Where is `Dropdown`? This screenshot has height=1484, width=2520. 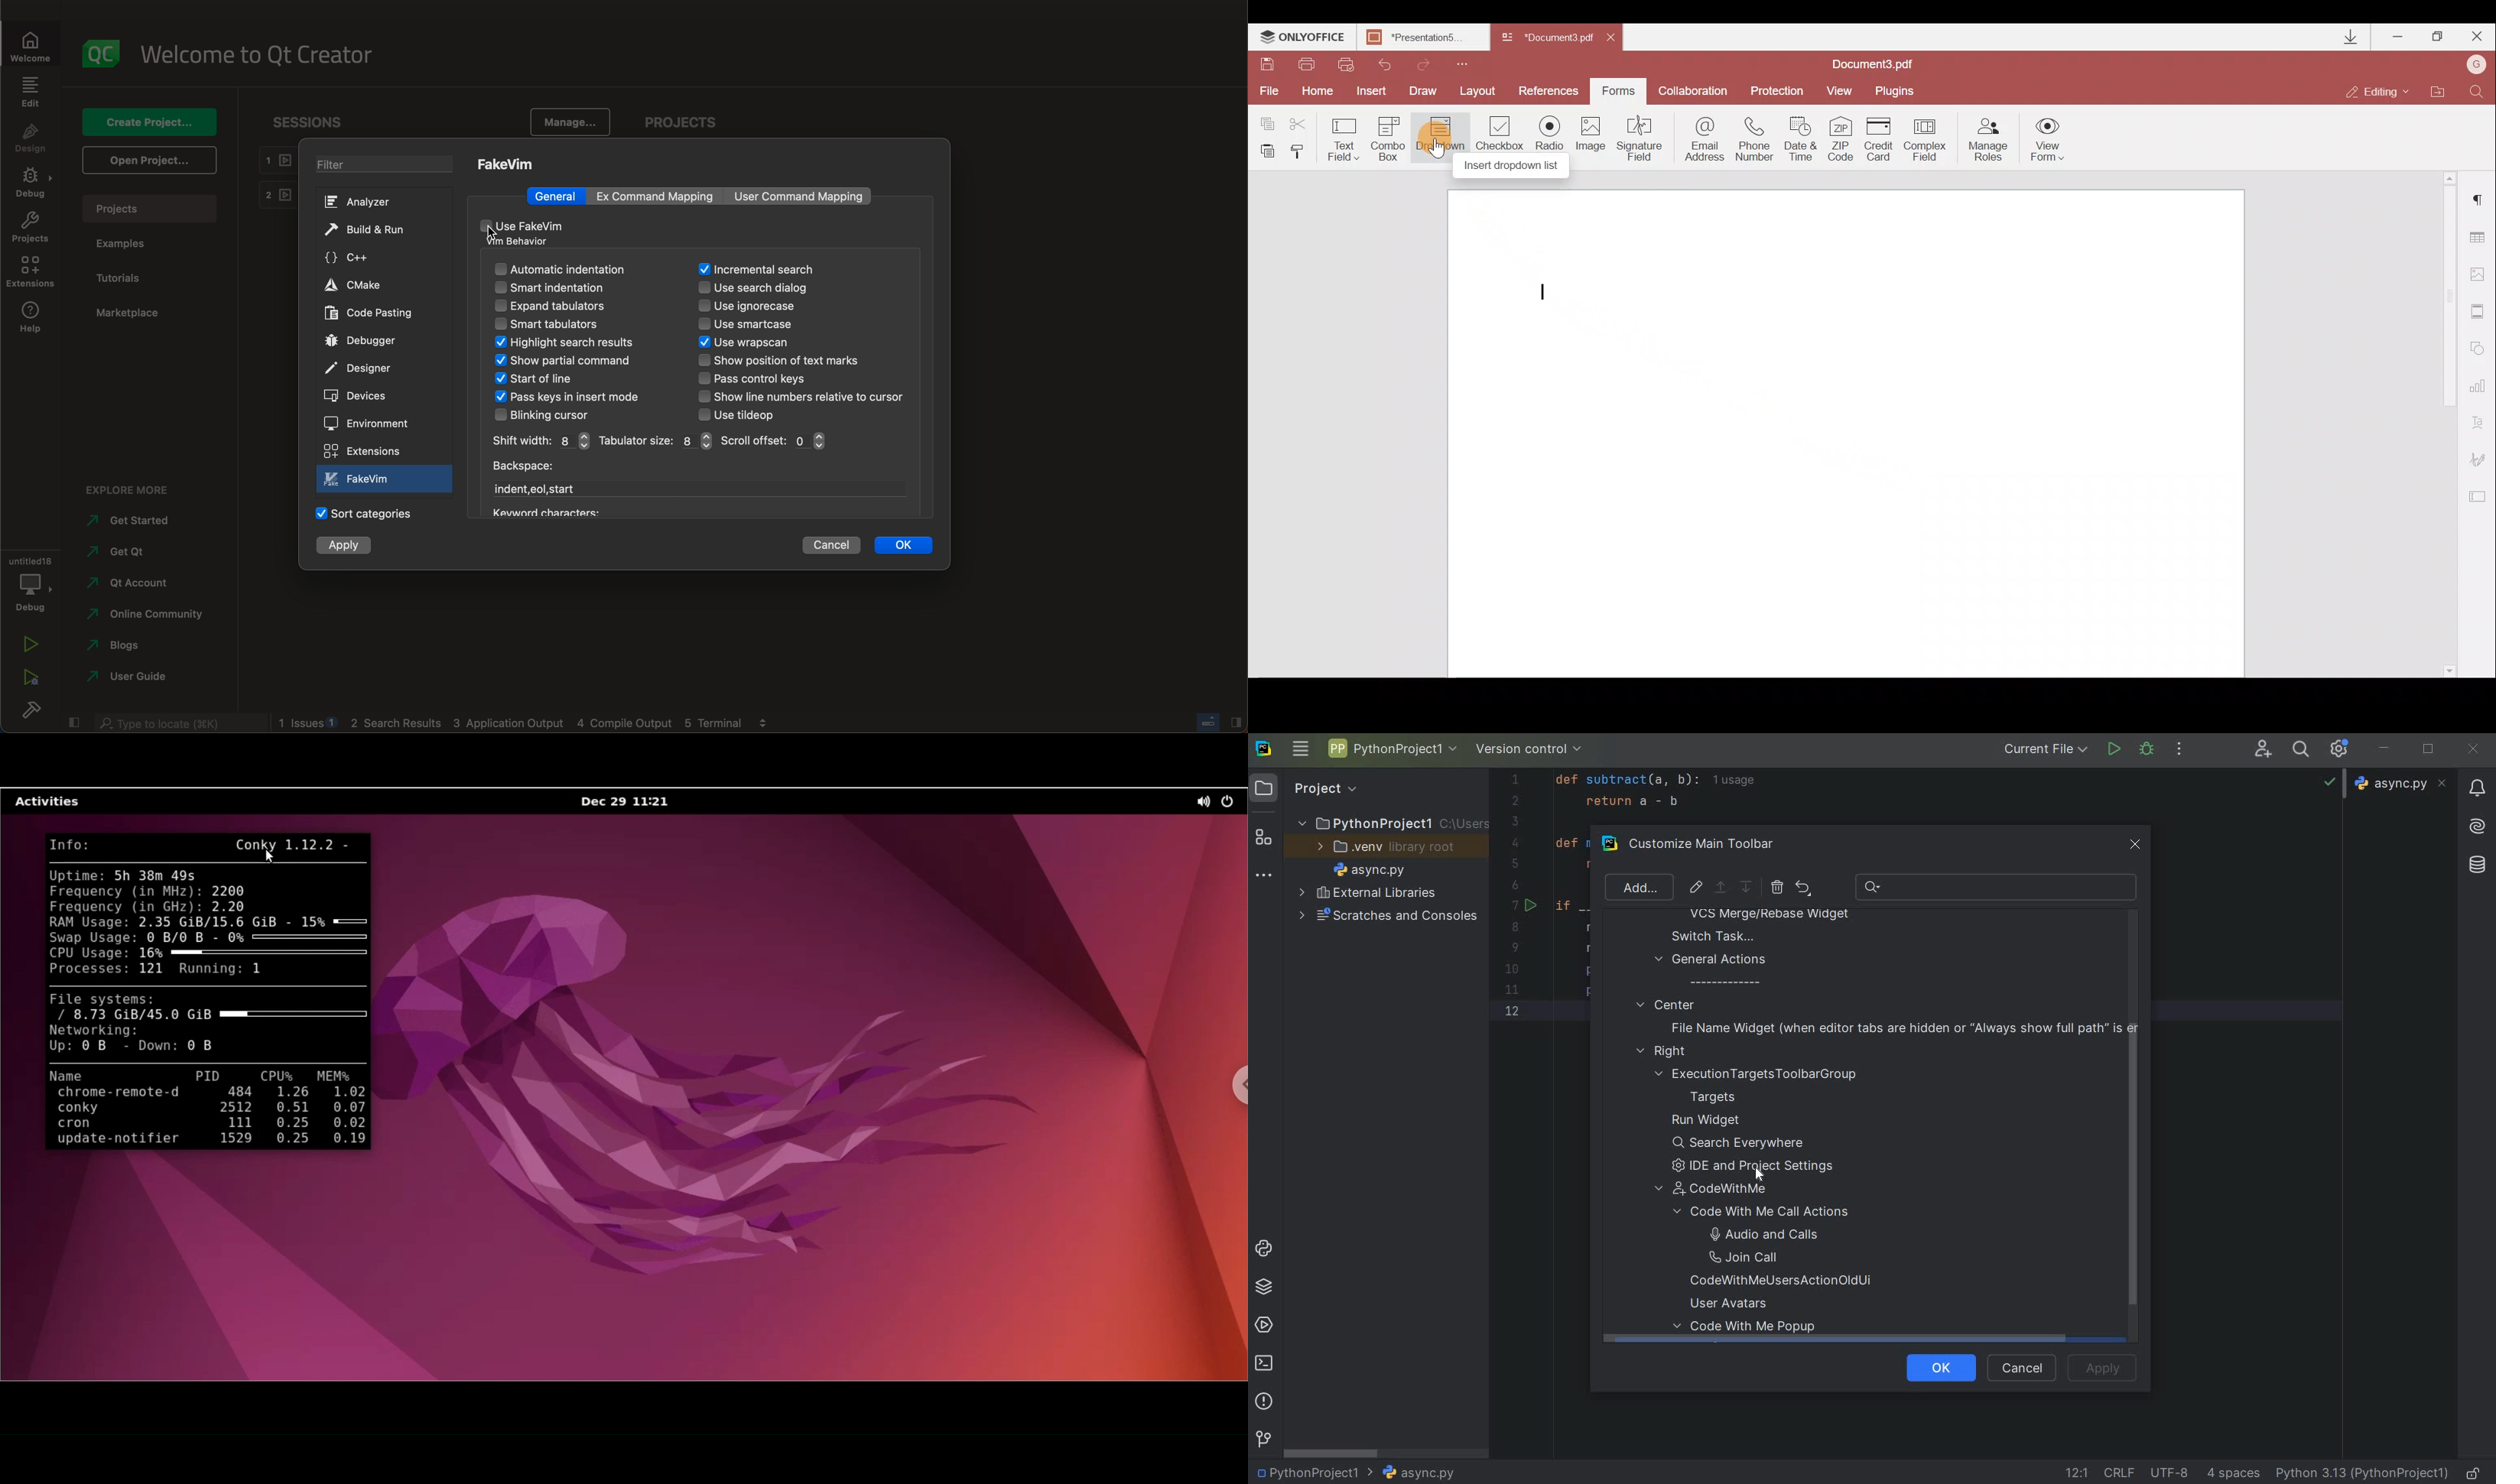
Dropdown is located at coordinates (1438, 141).